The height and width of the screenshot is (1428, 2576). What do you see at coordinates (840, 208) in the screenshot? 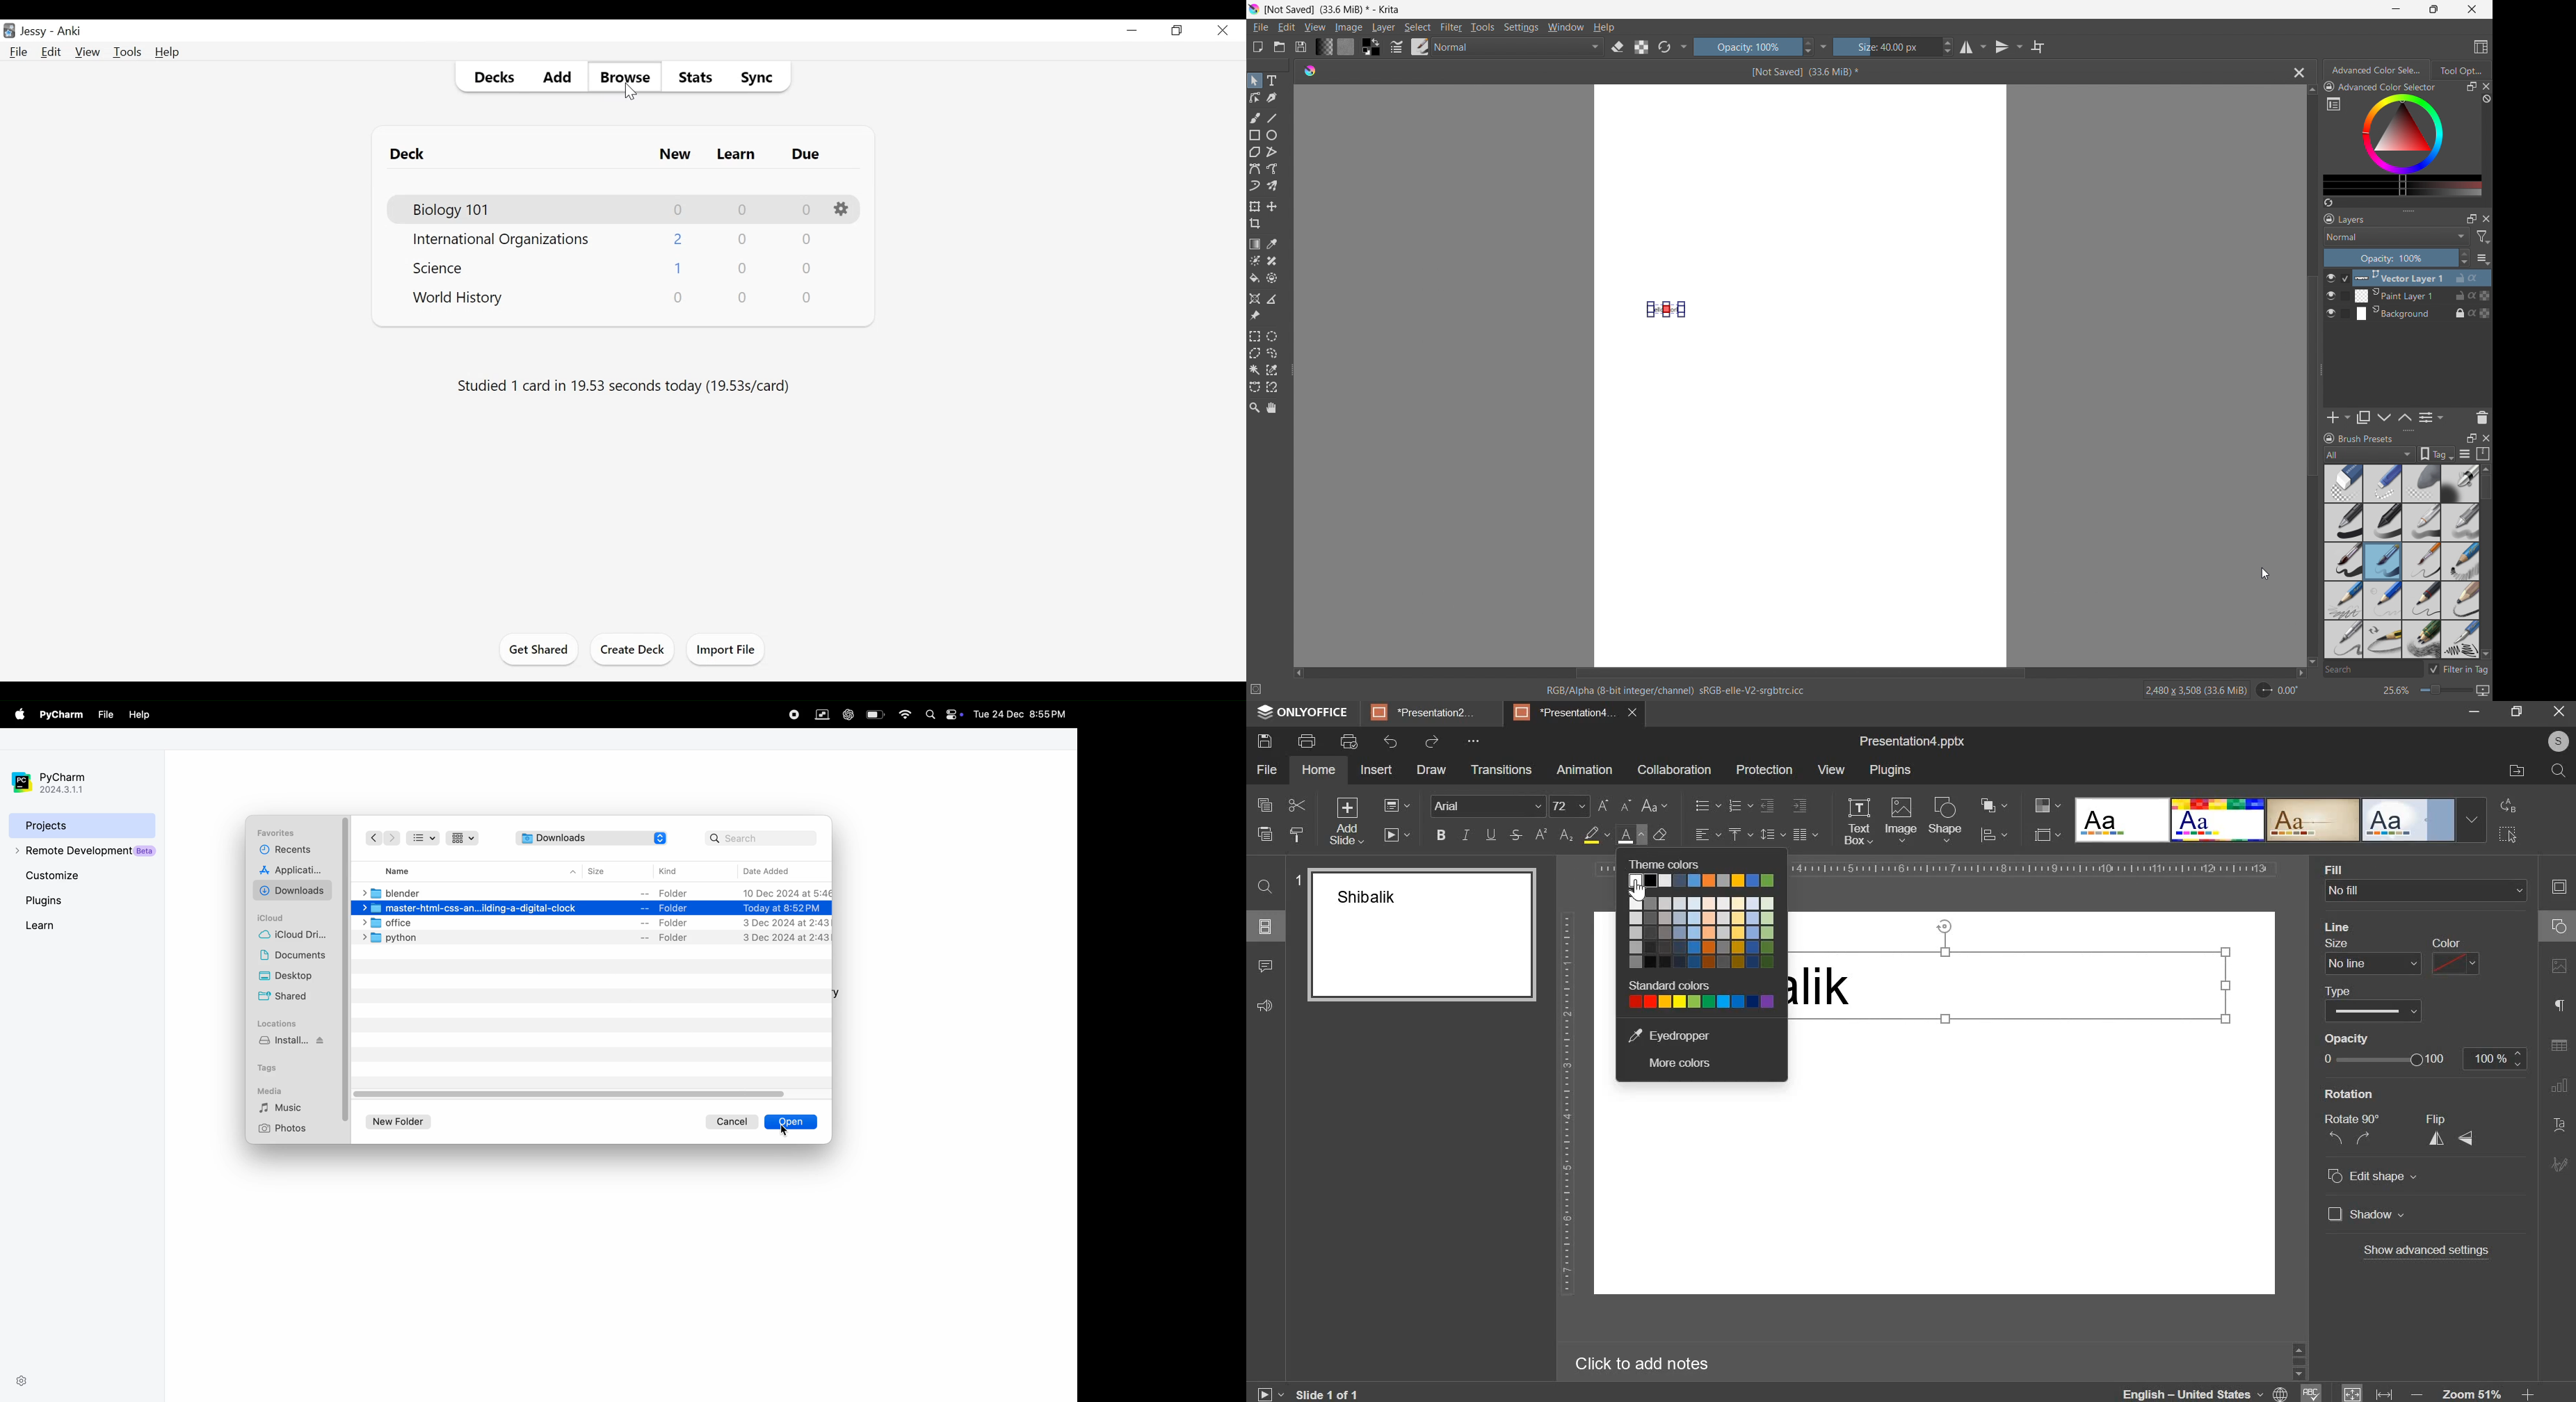
I see `Options` at bounding box center [840, 208].